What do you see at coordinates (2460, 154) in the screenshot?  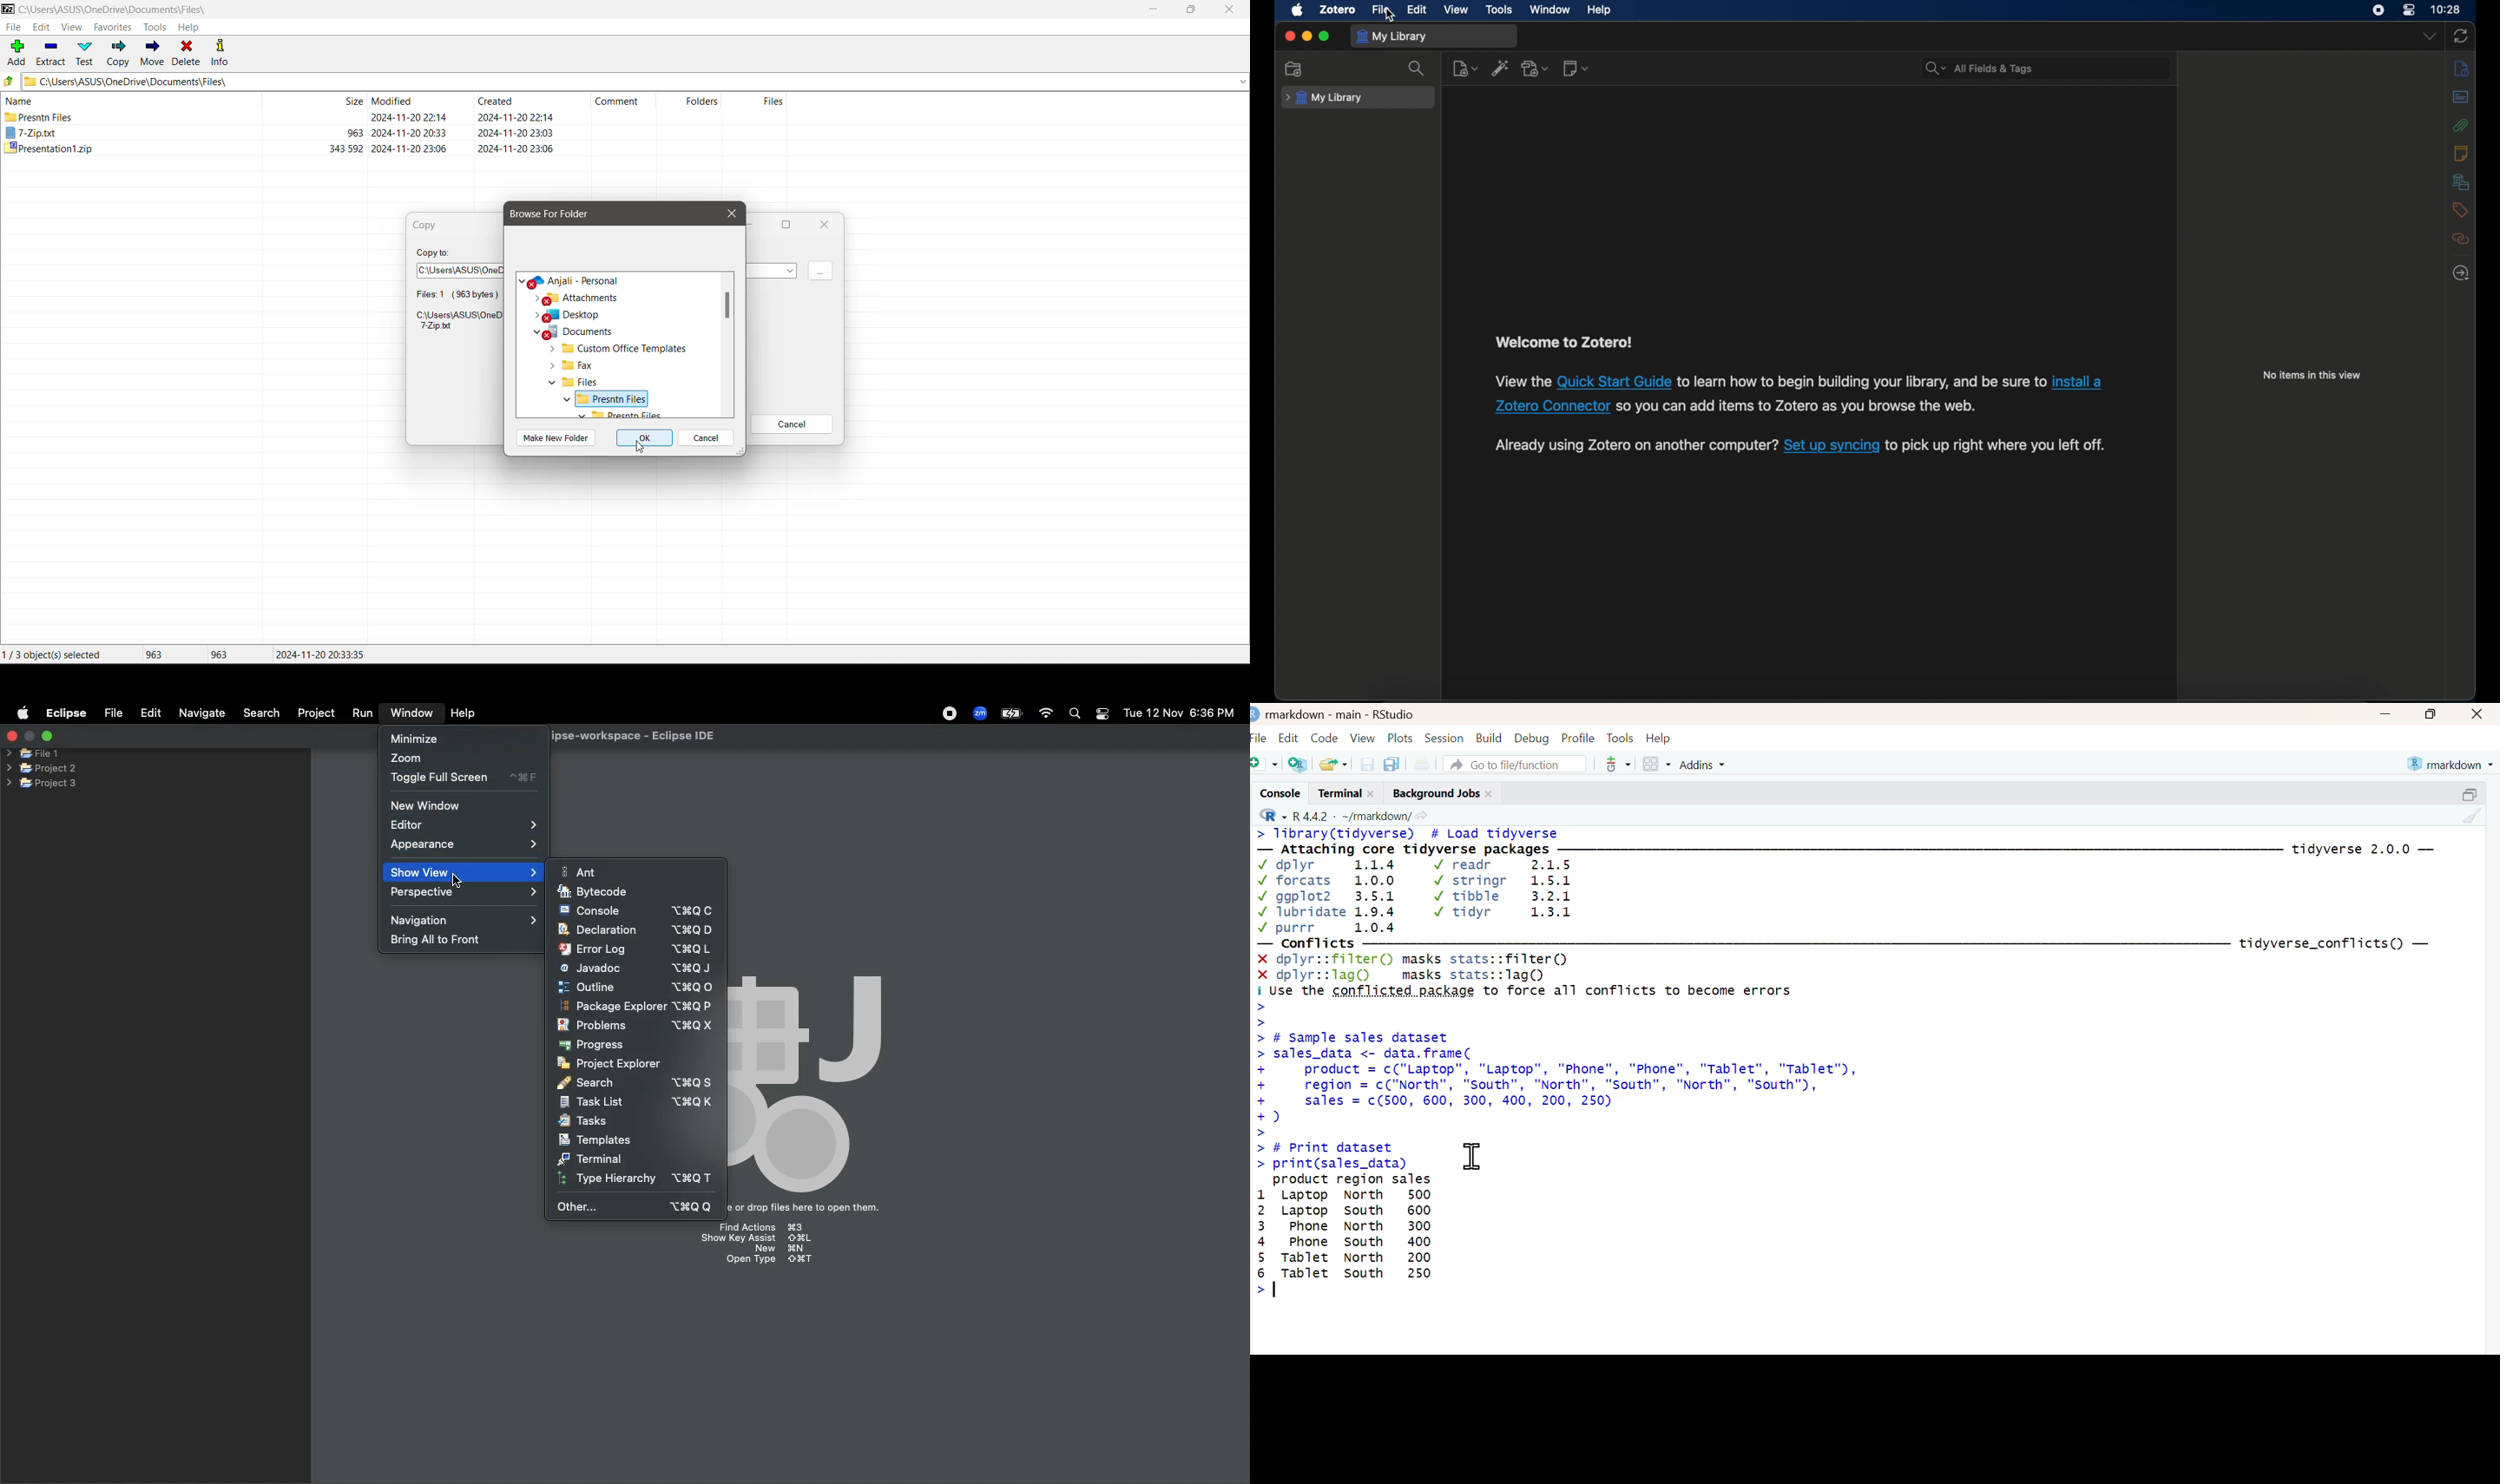 I see `notes` at bounding box center [2460, 154].